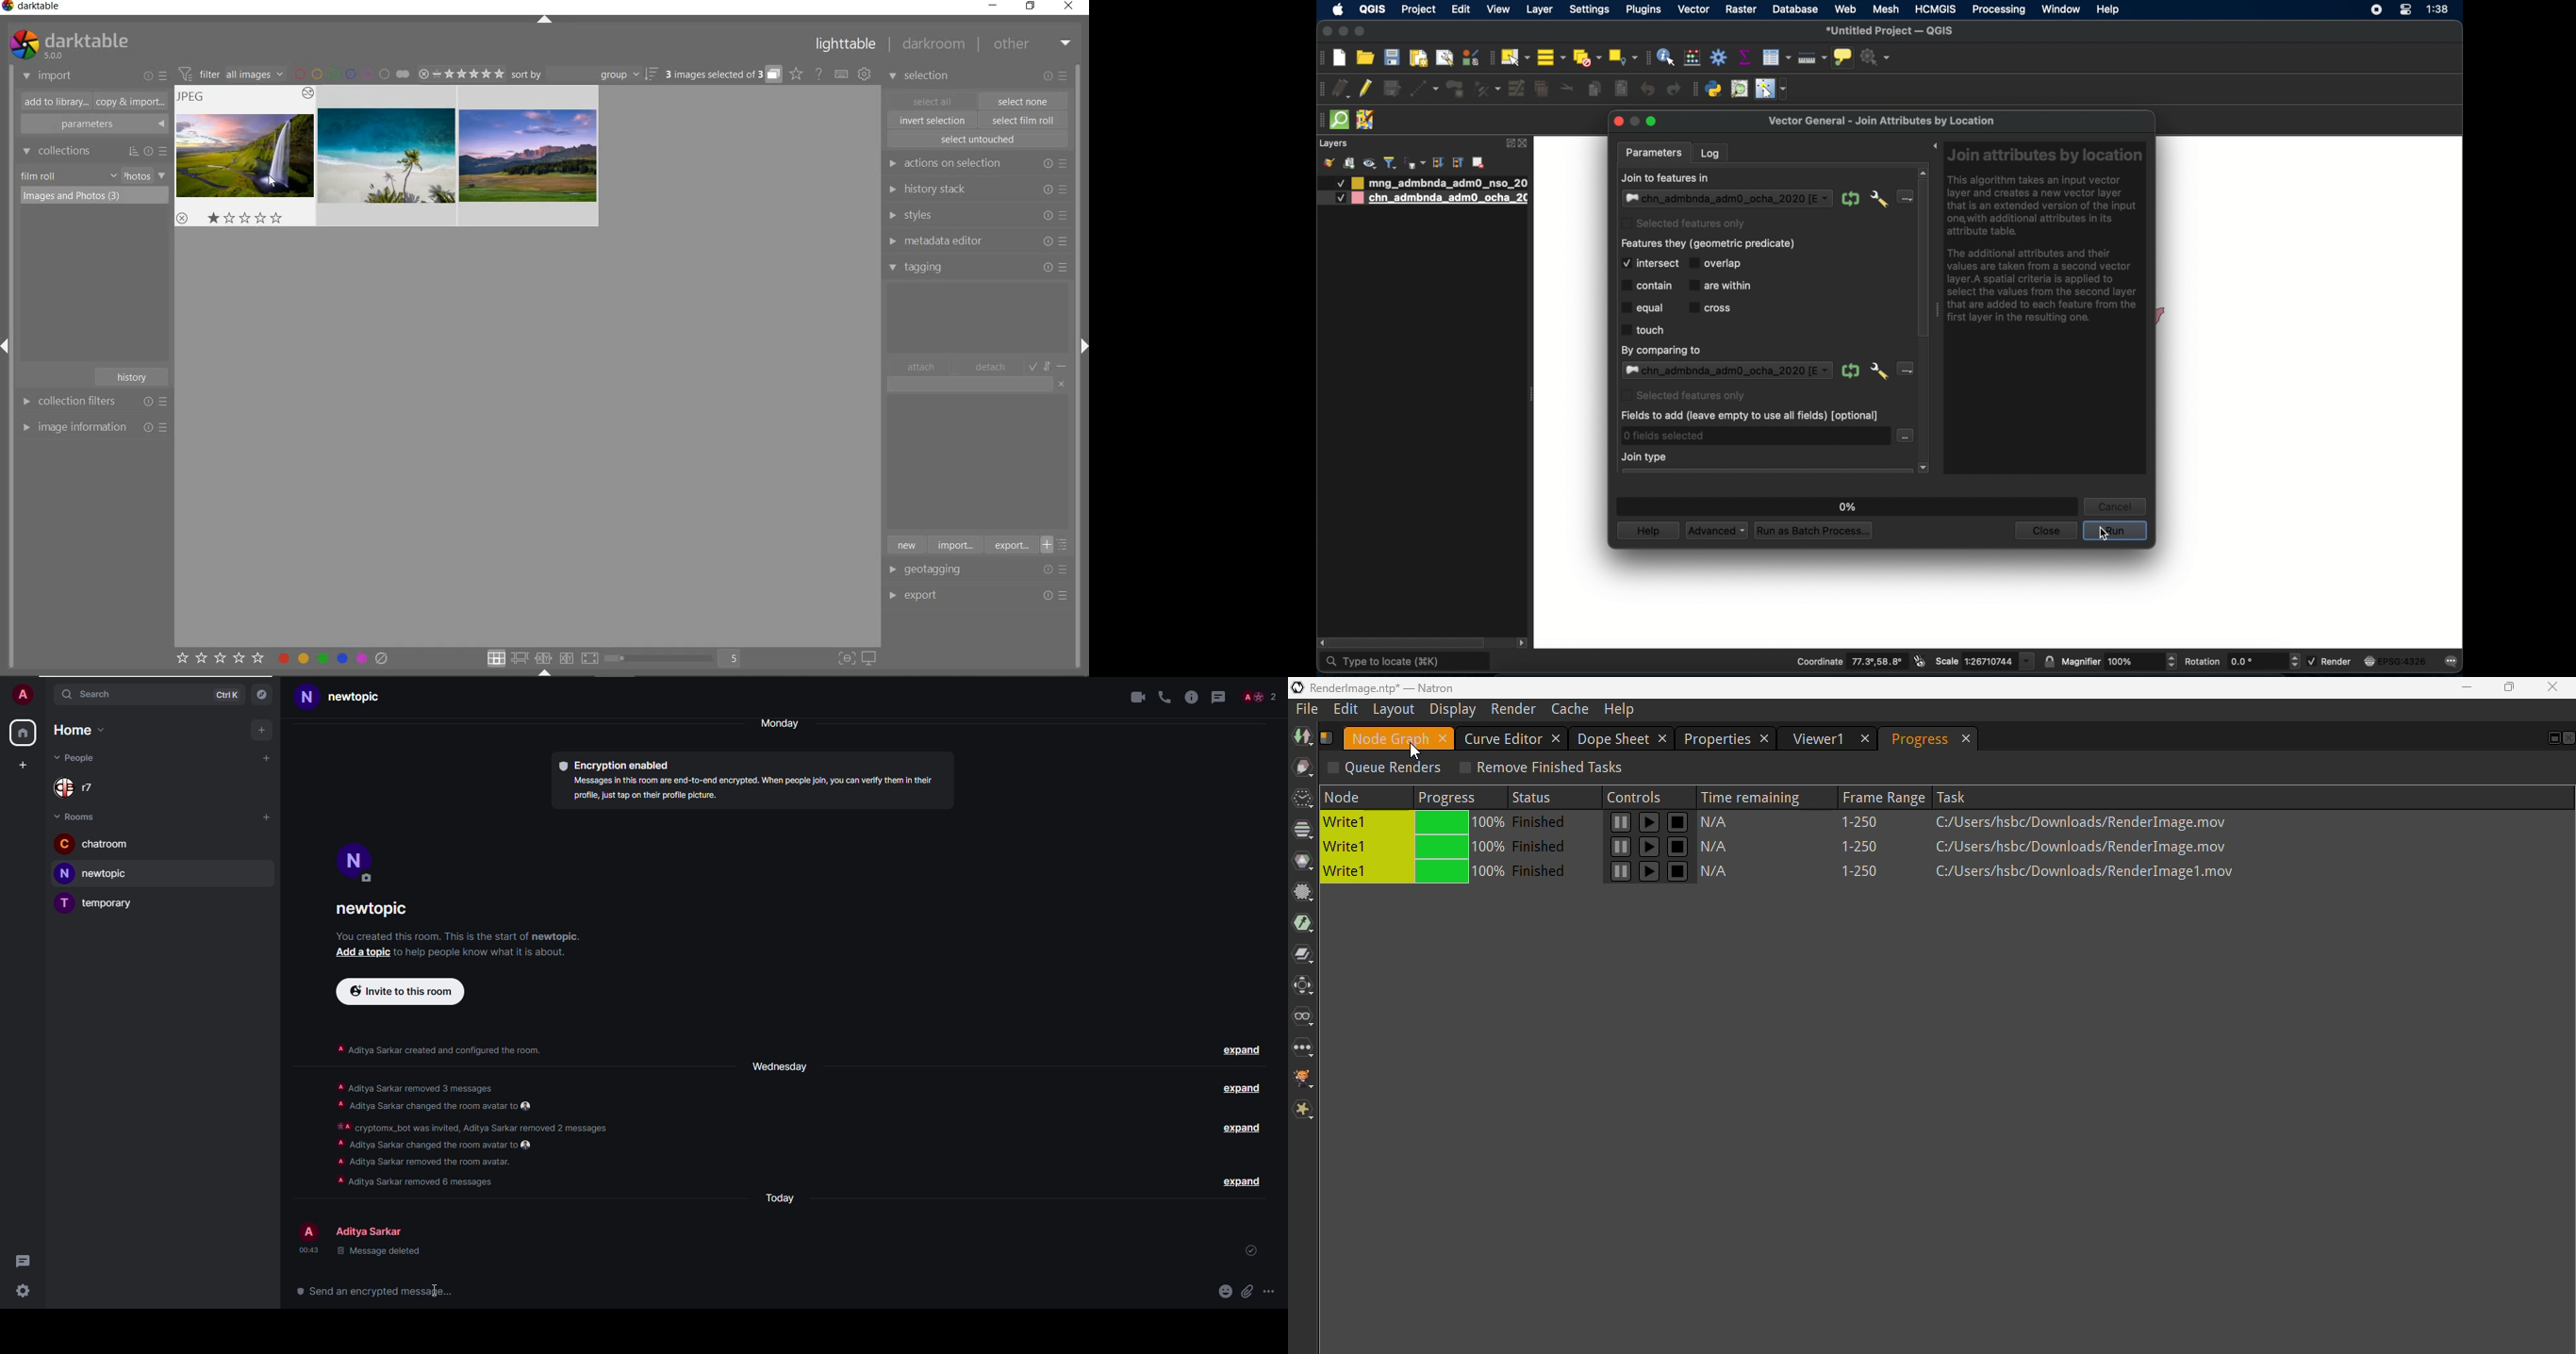 The width and height of the screenshot is (2576, 1372). Describe the element at coordinates (94, 427) in the screenshot. I see `image information` at that location.